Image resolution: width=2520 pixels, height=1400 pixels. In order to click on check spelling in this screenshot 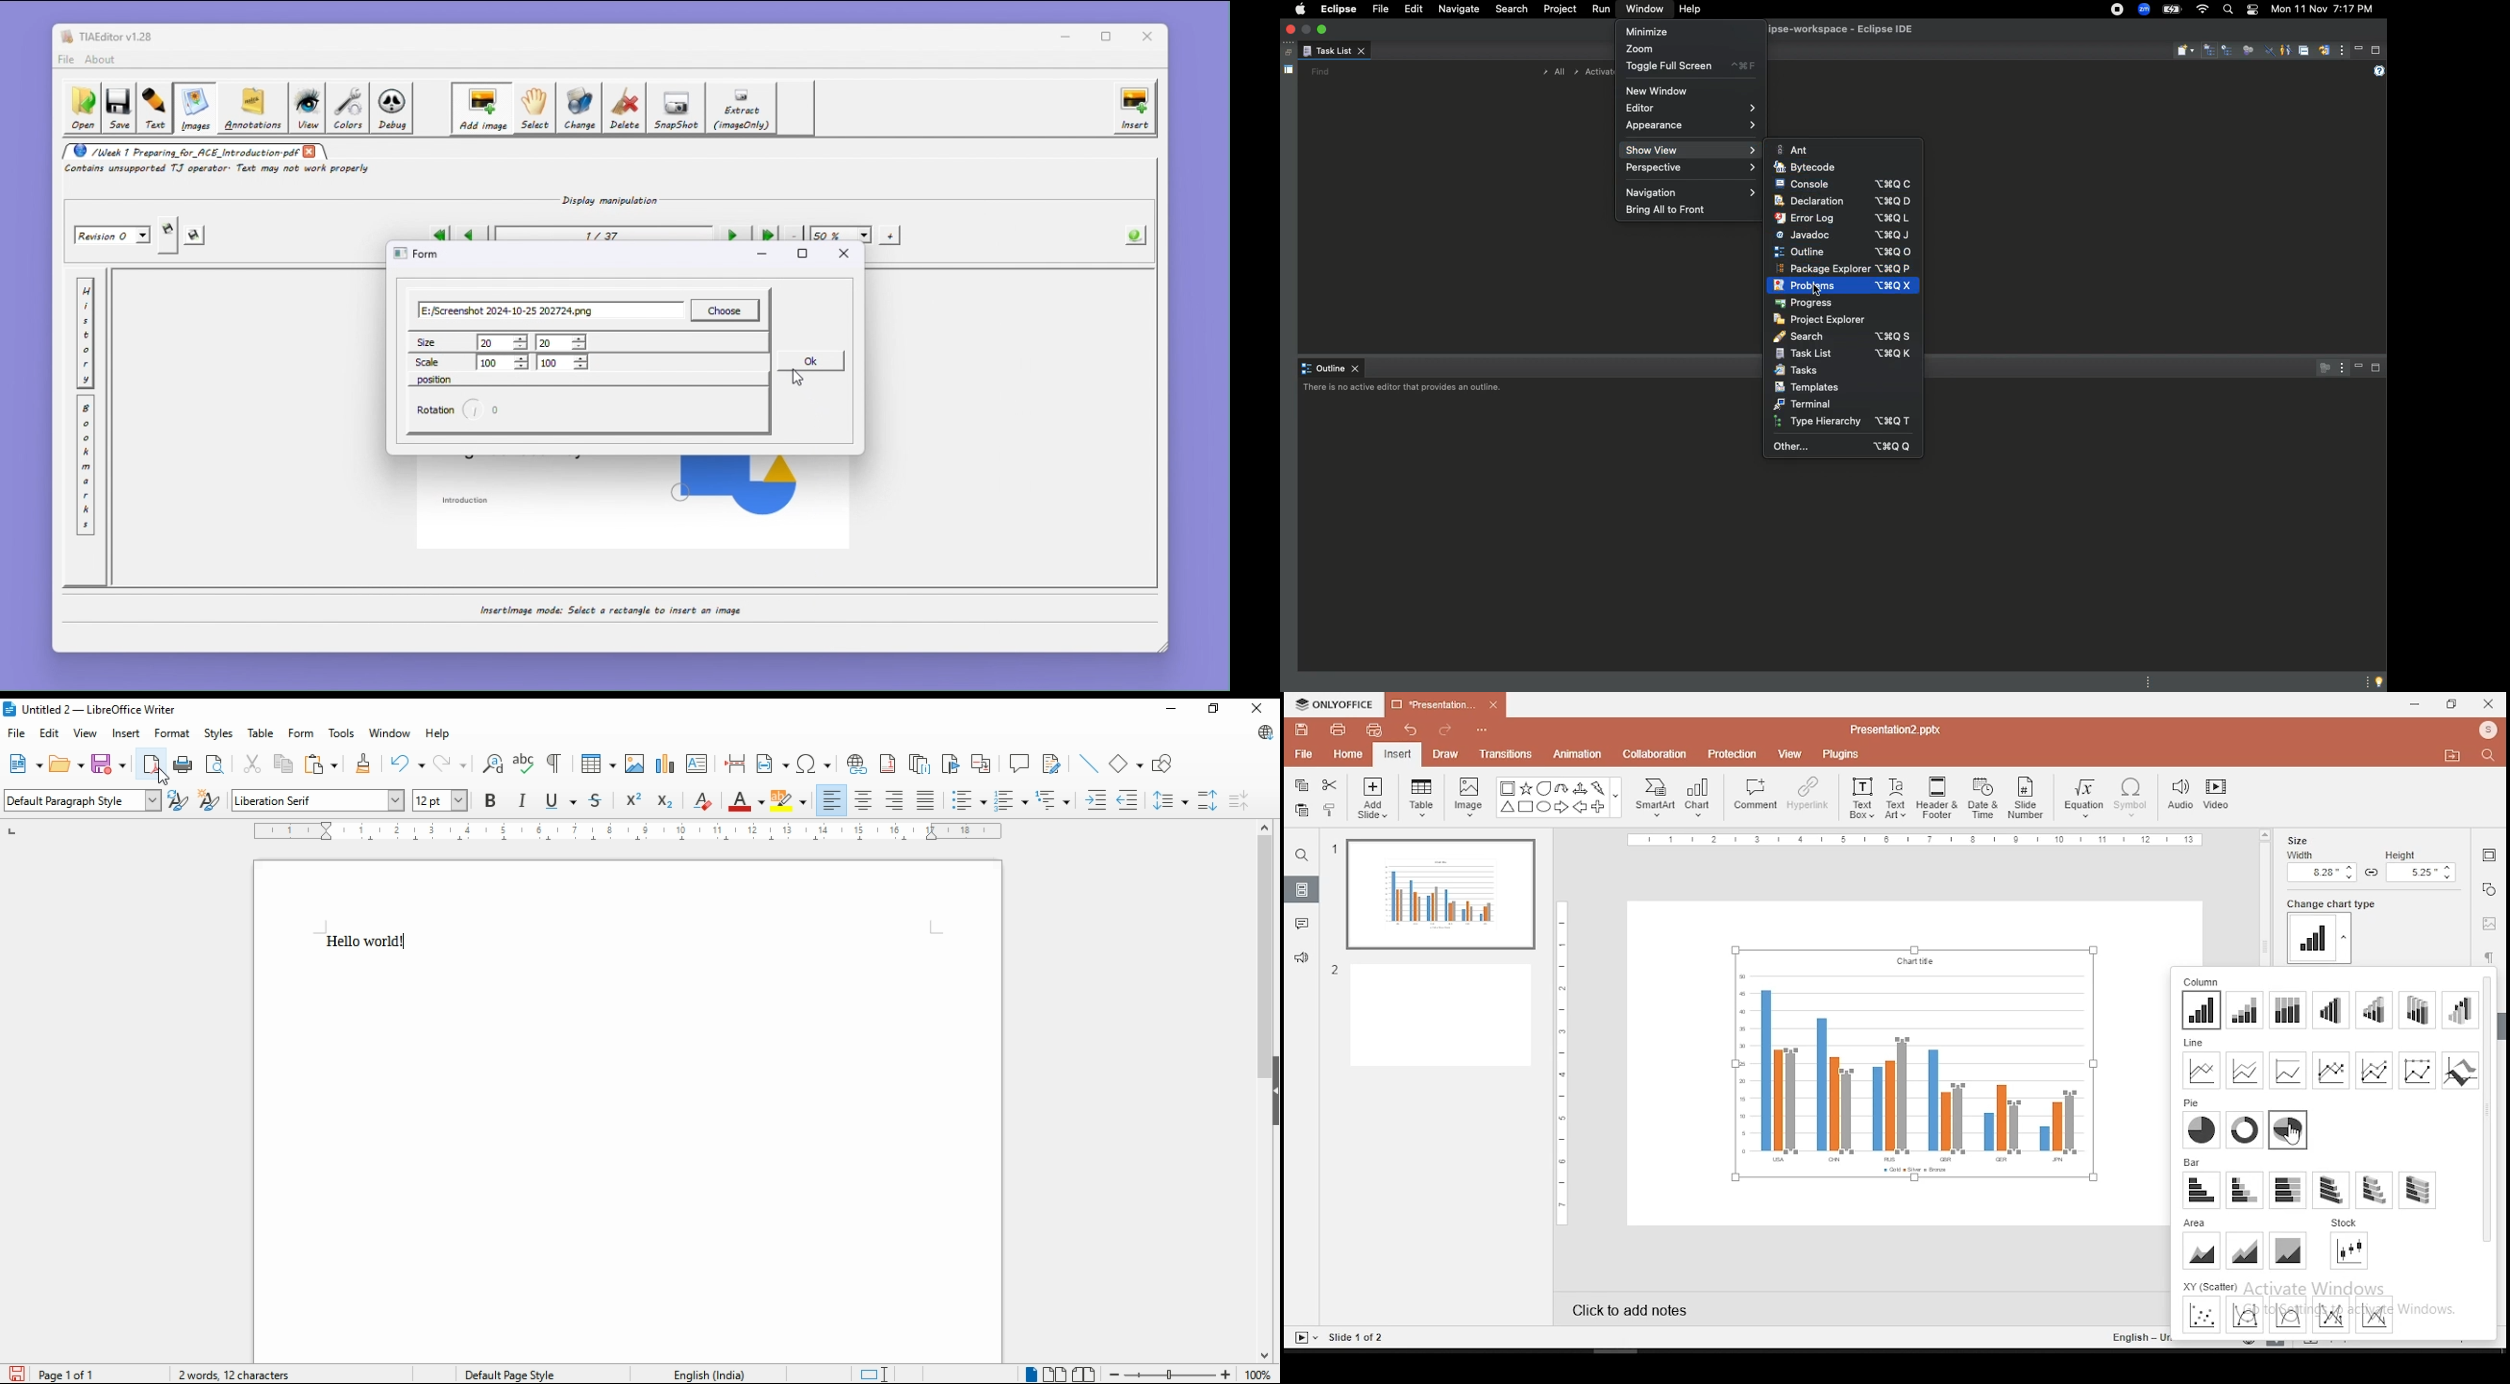, I will do `click(521, 765)`.